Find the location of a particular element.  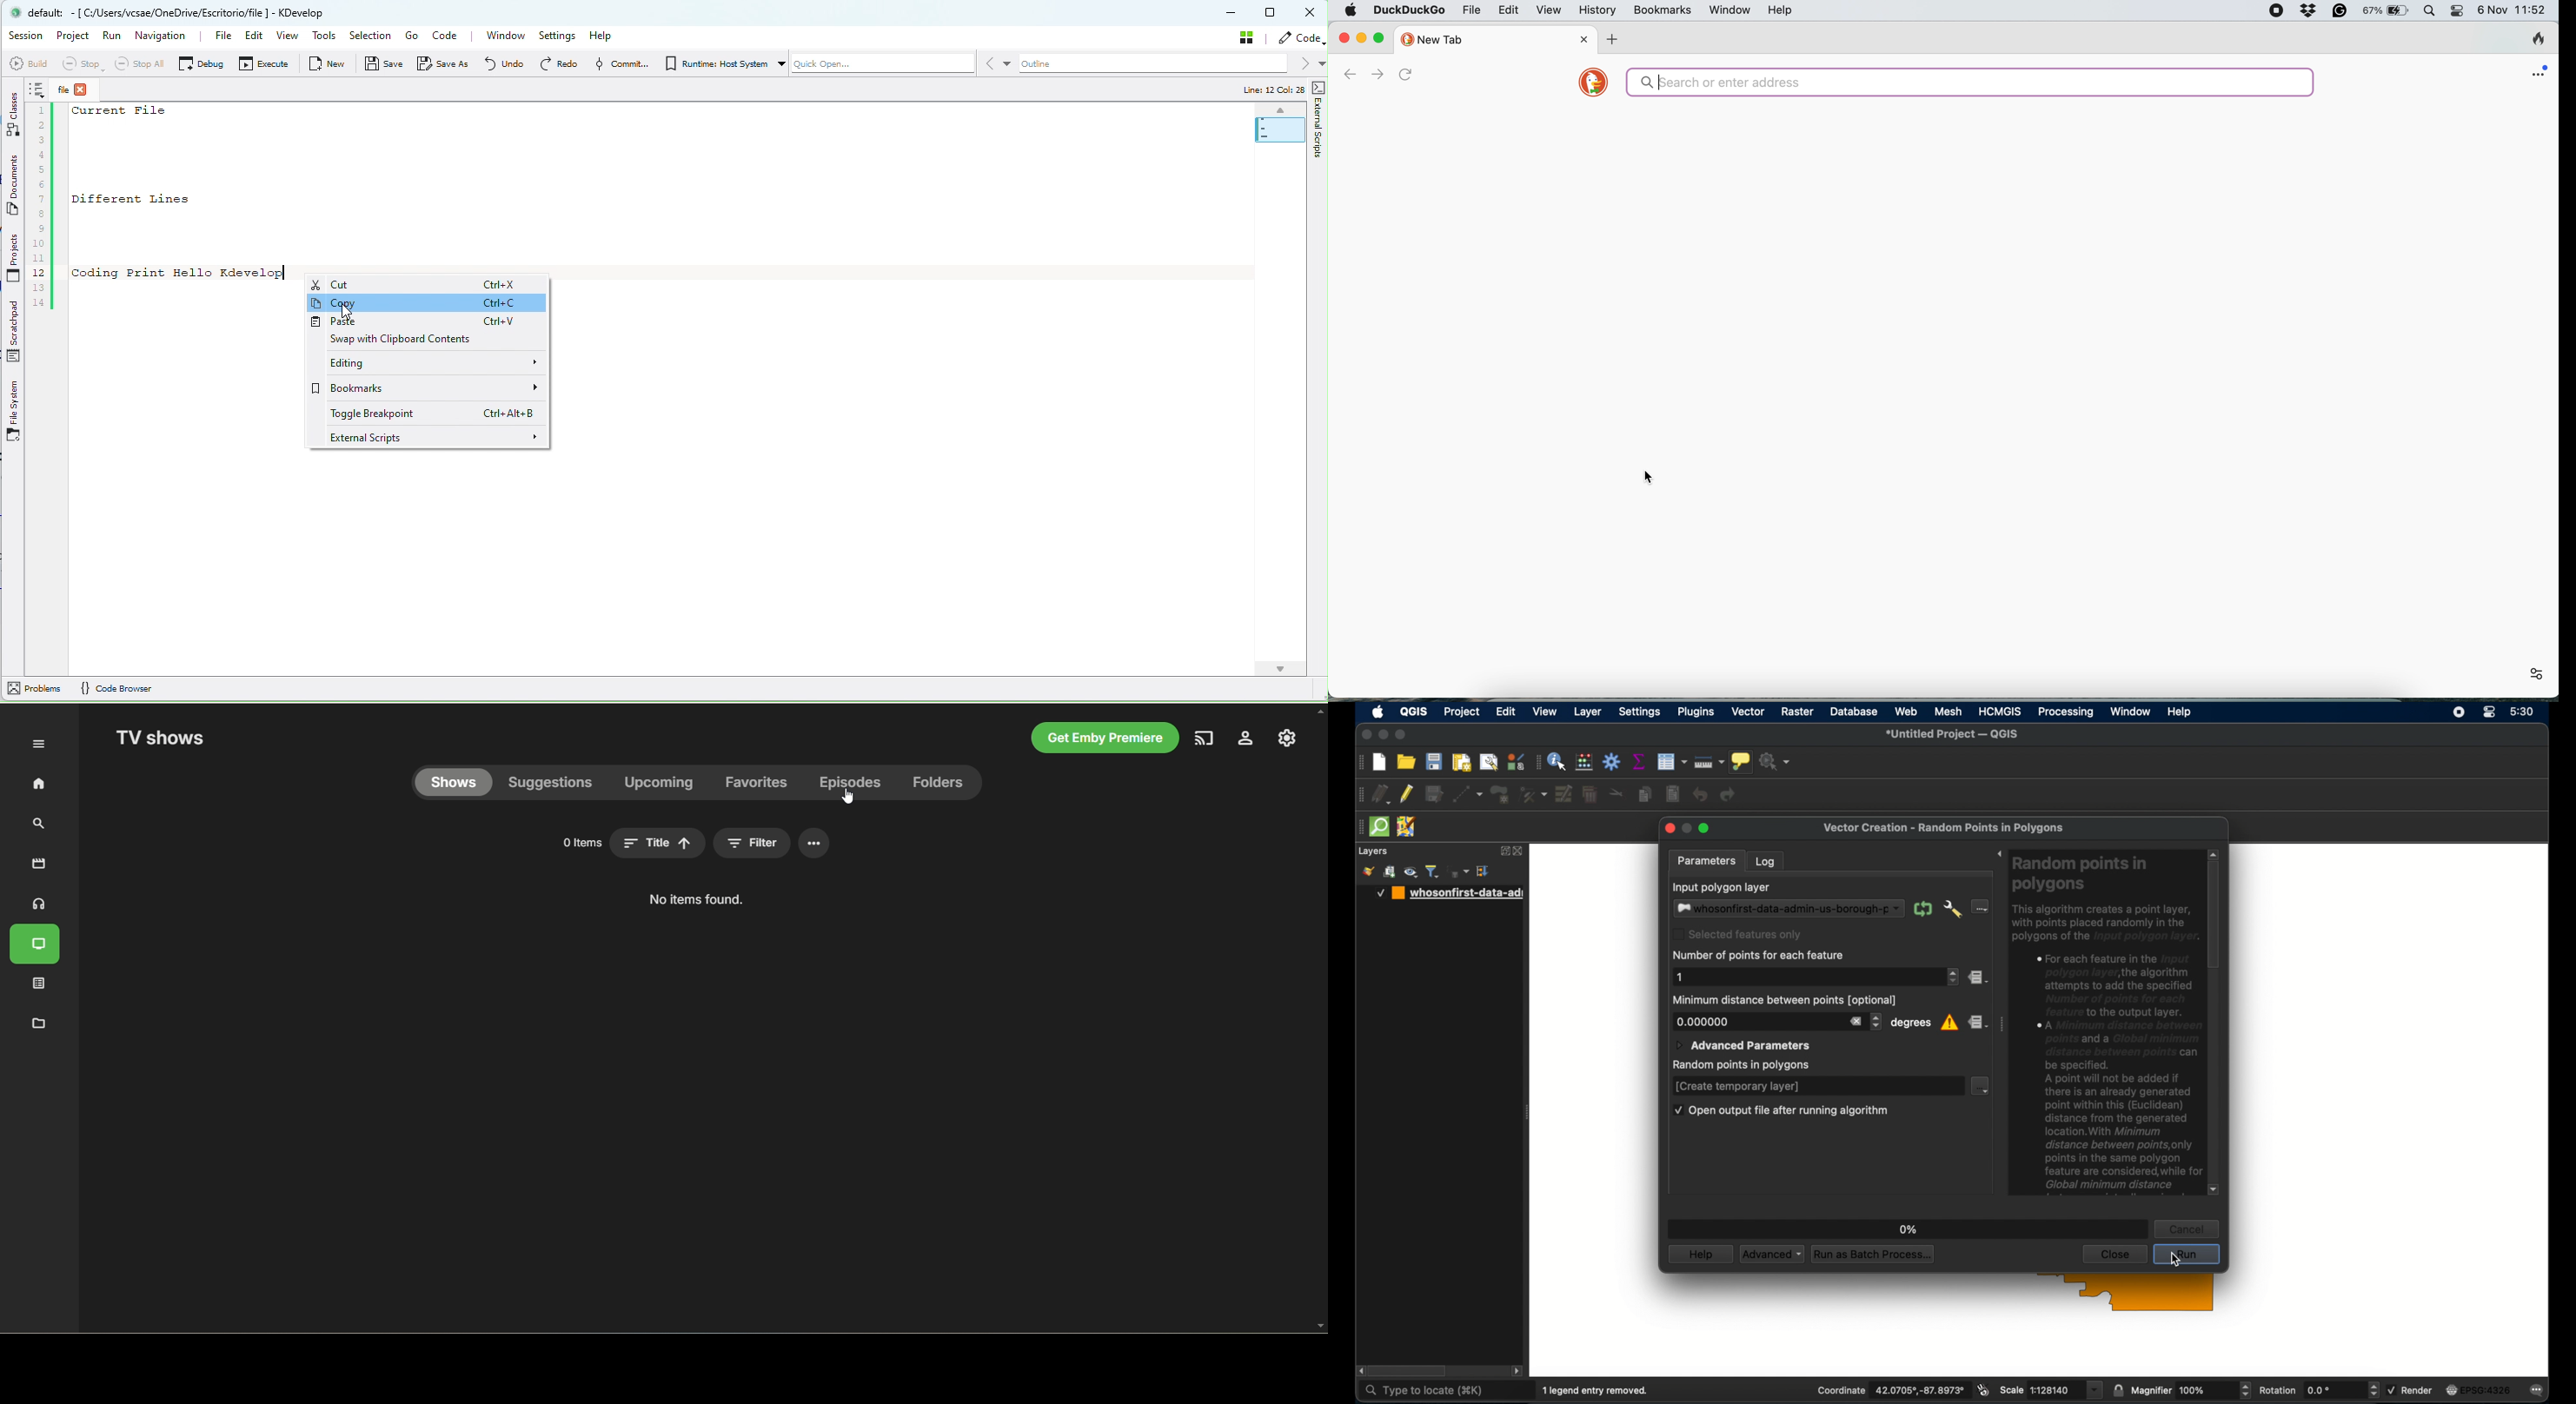

coordinate is located at coordinates (1891, 1390).